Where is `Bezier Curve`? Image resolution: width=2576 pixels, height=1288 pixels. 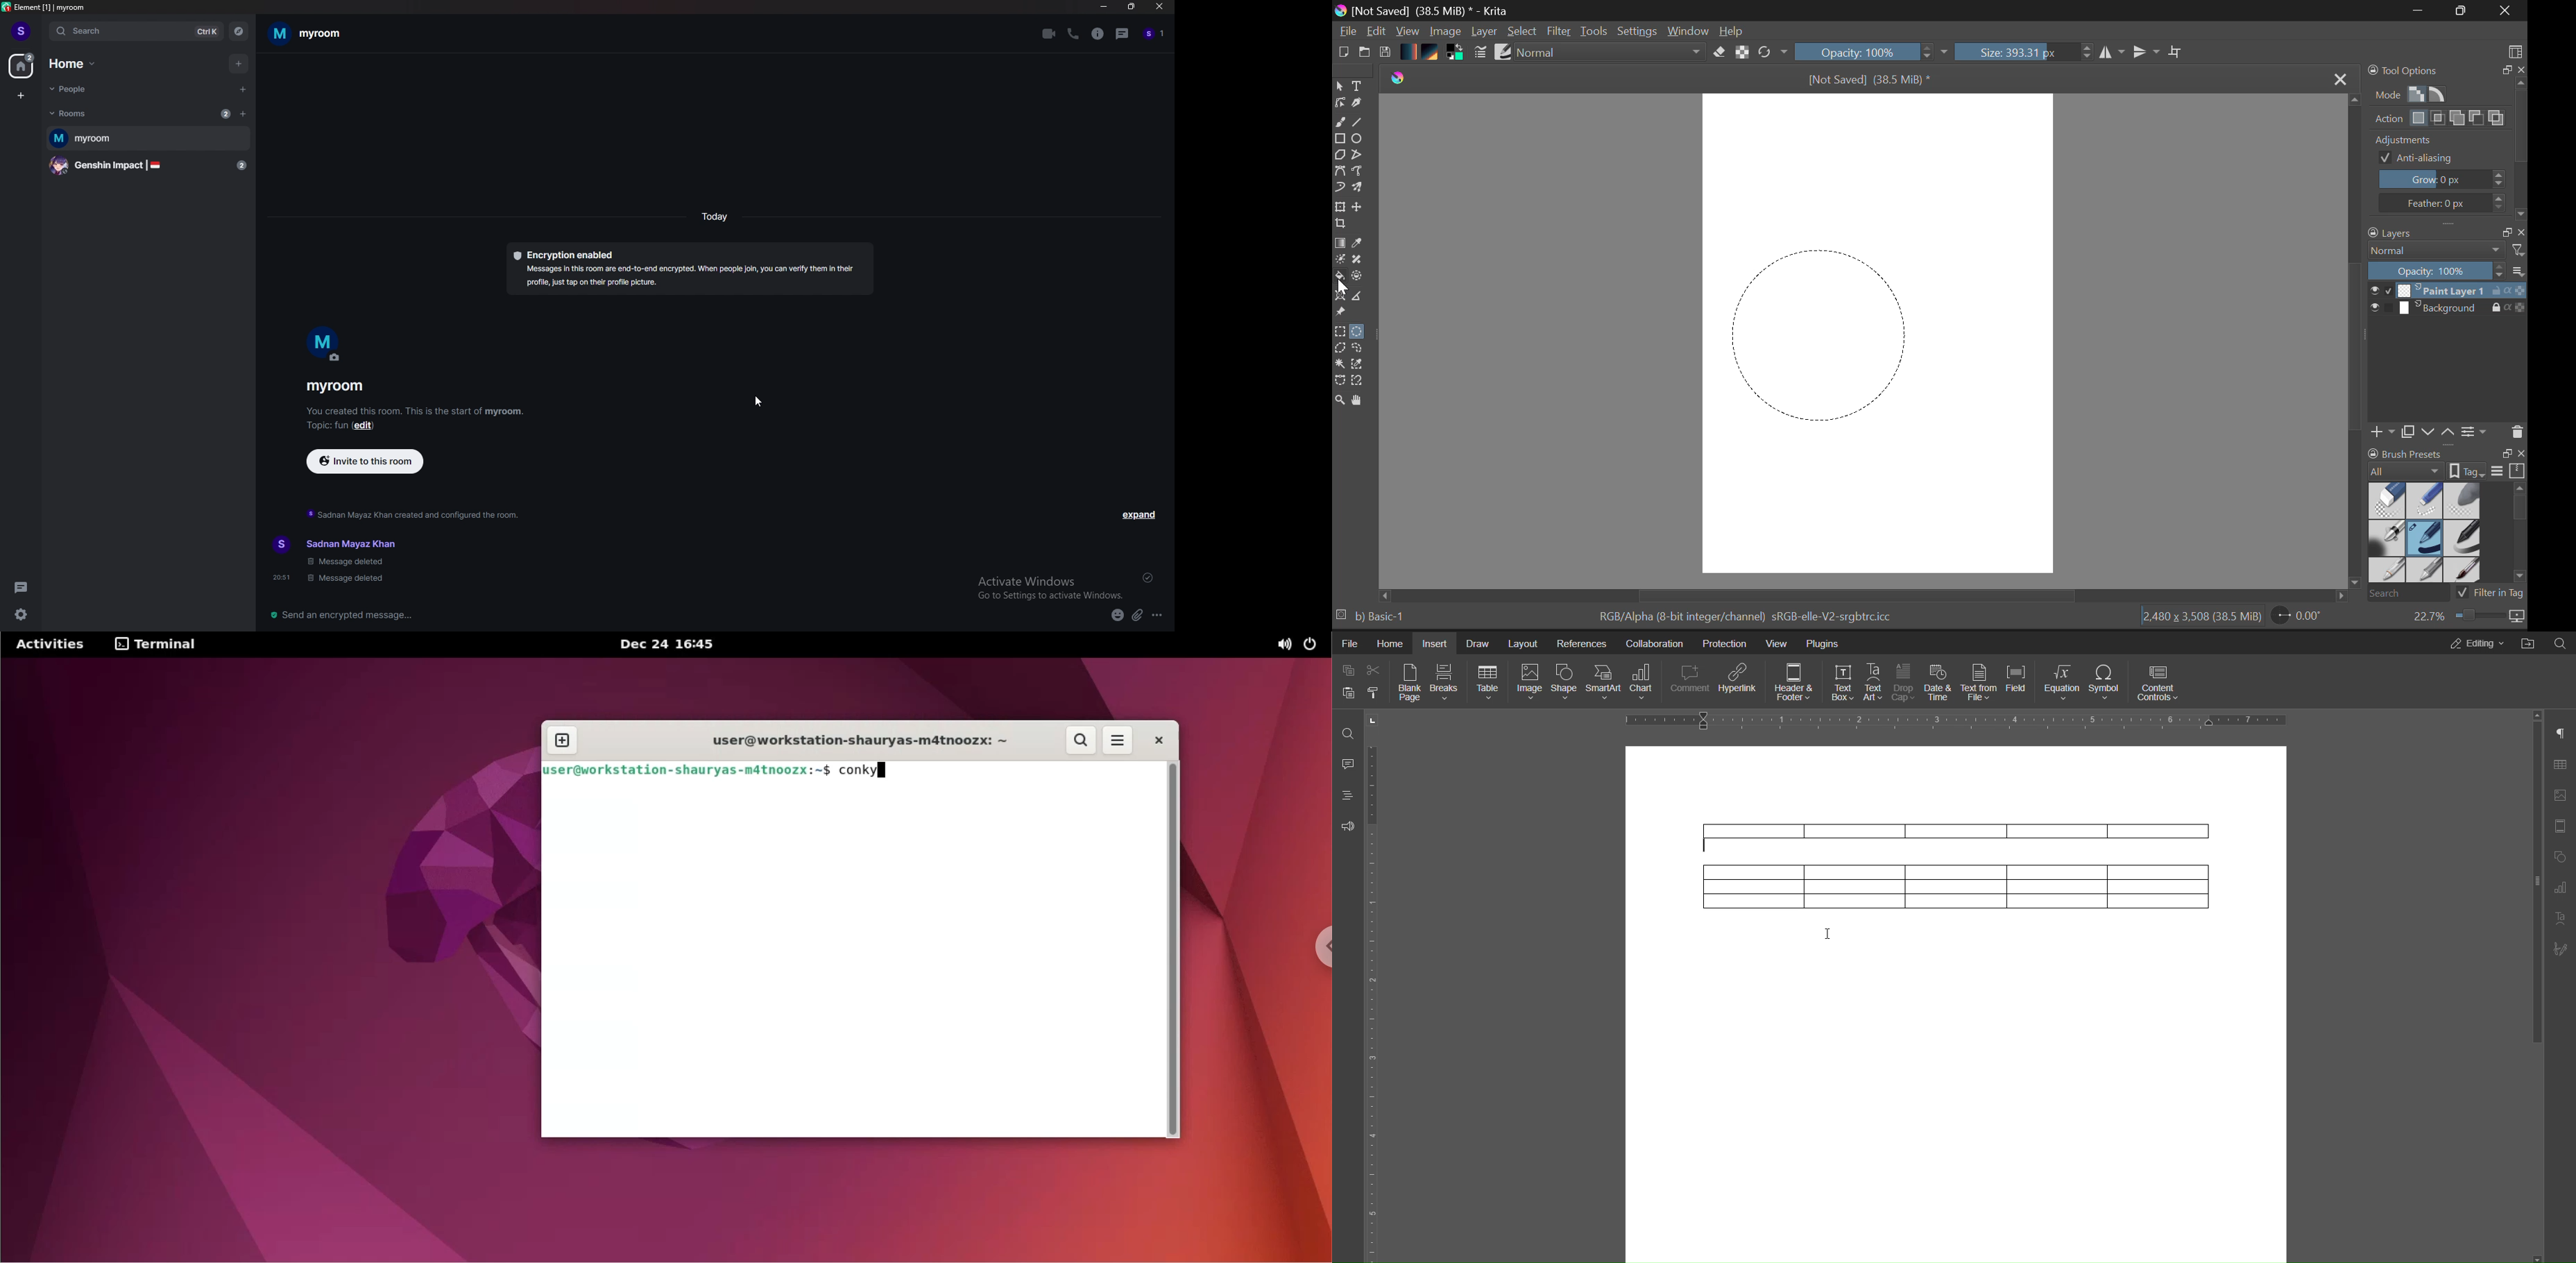 Bezier Curve is located at coordinates (1340, 381).